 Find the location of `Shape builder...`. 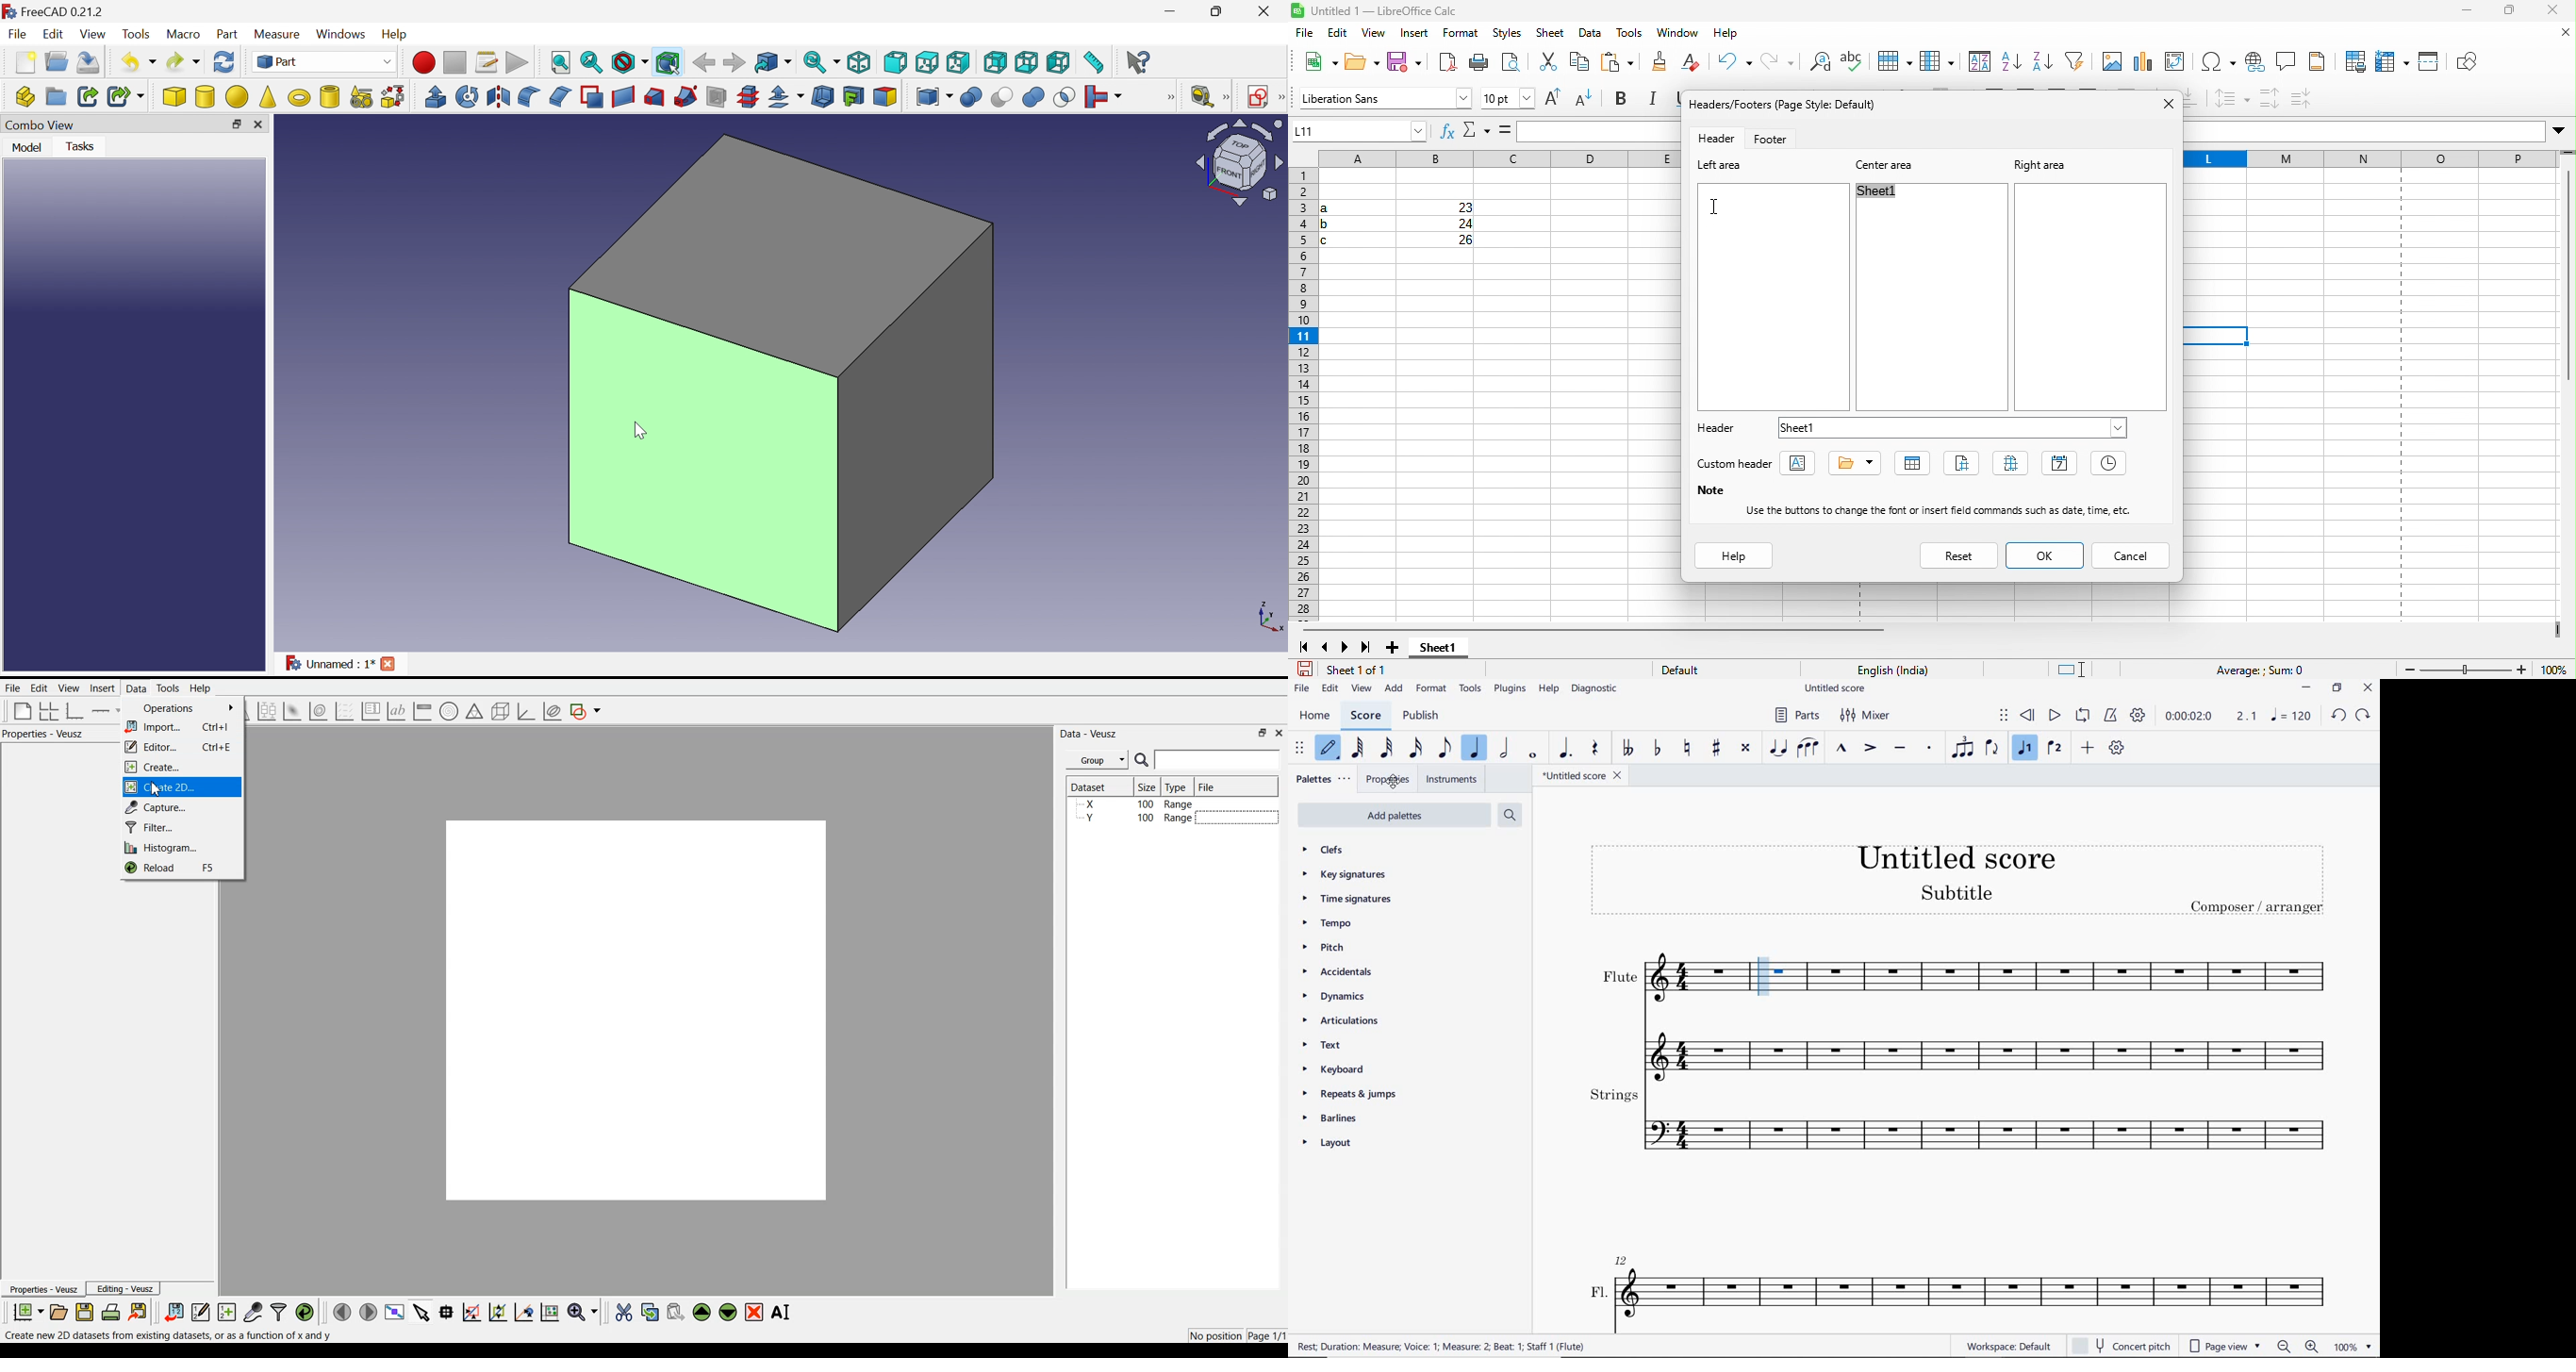

Shape builder... is located at coordinates (392, 97).